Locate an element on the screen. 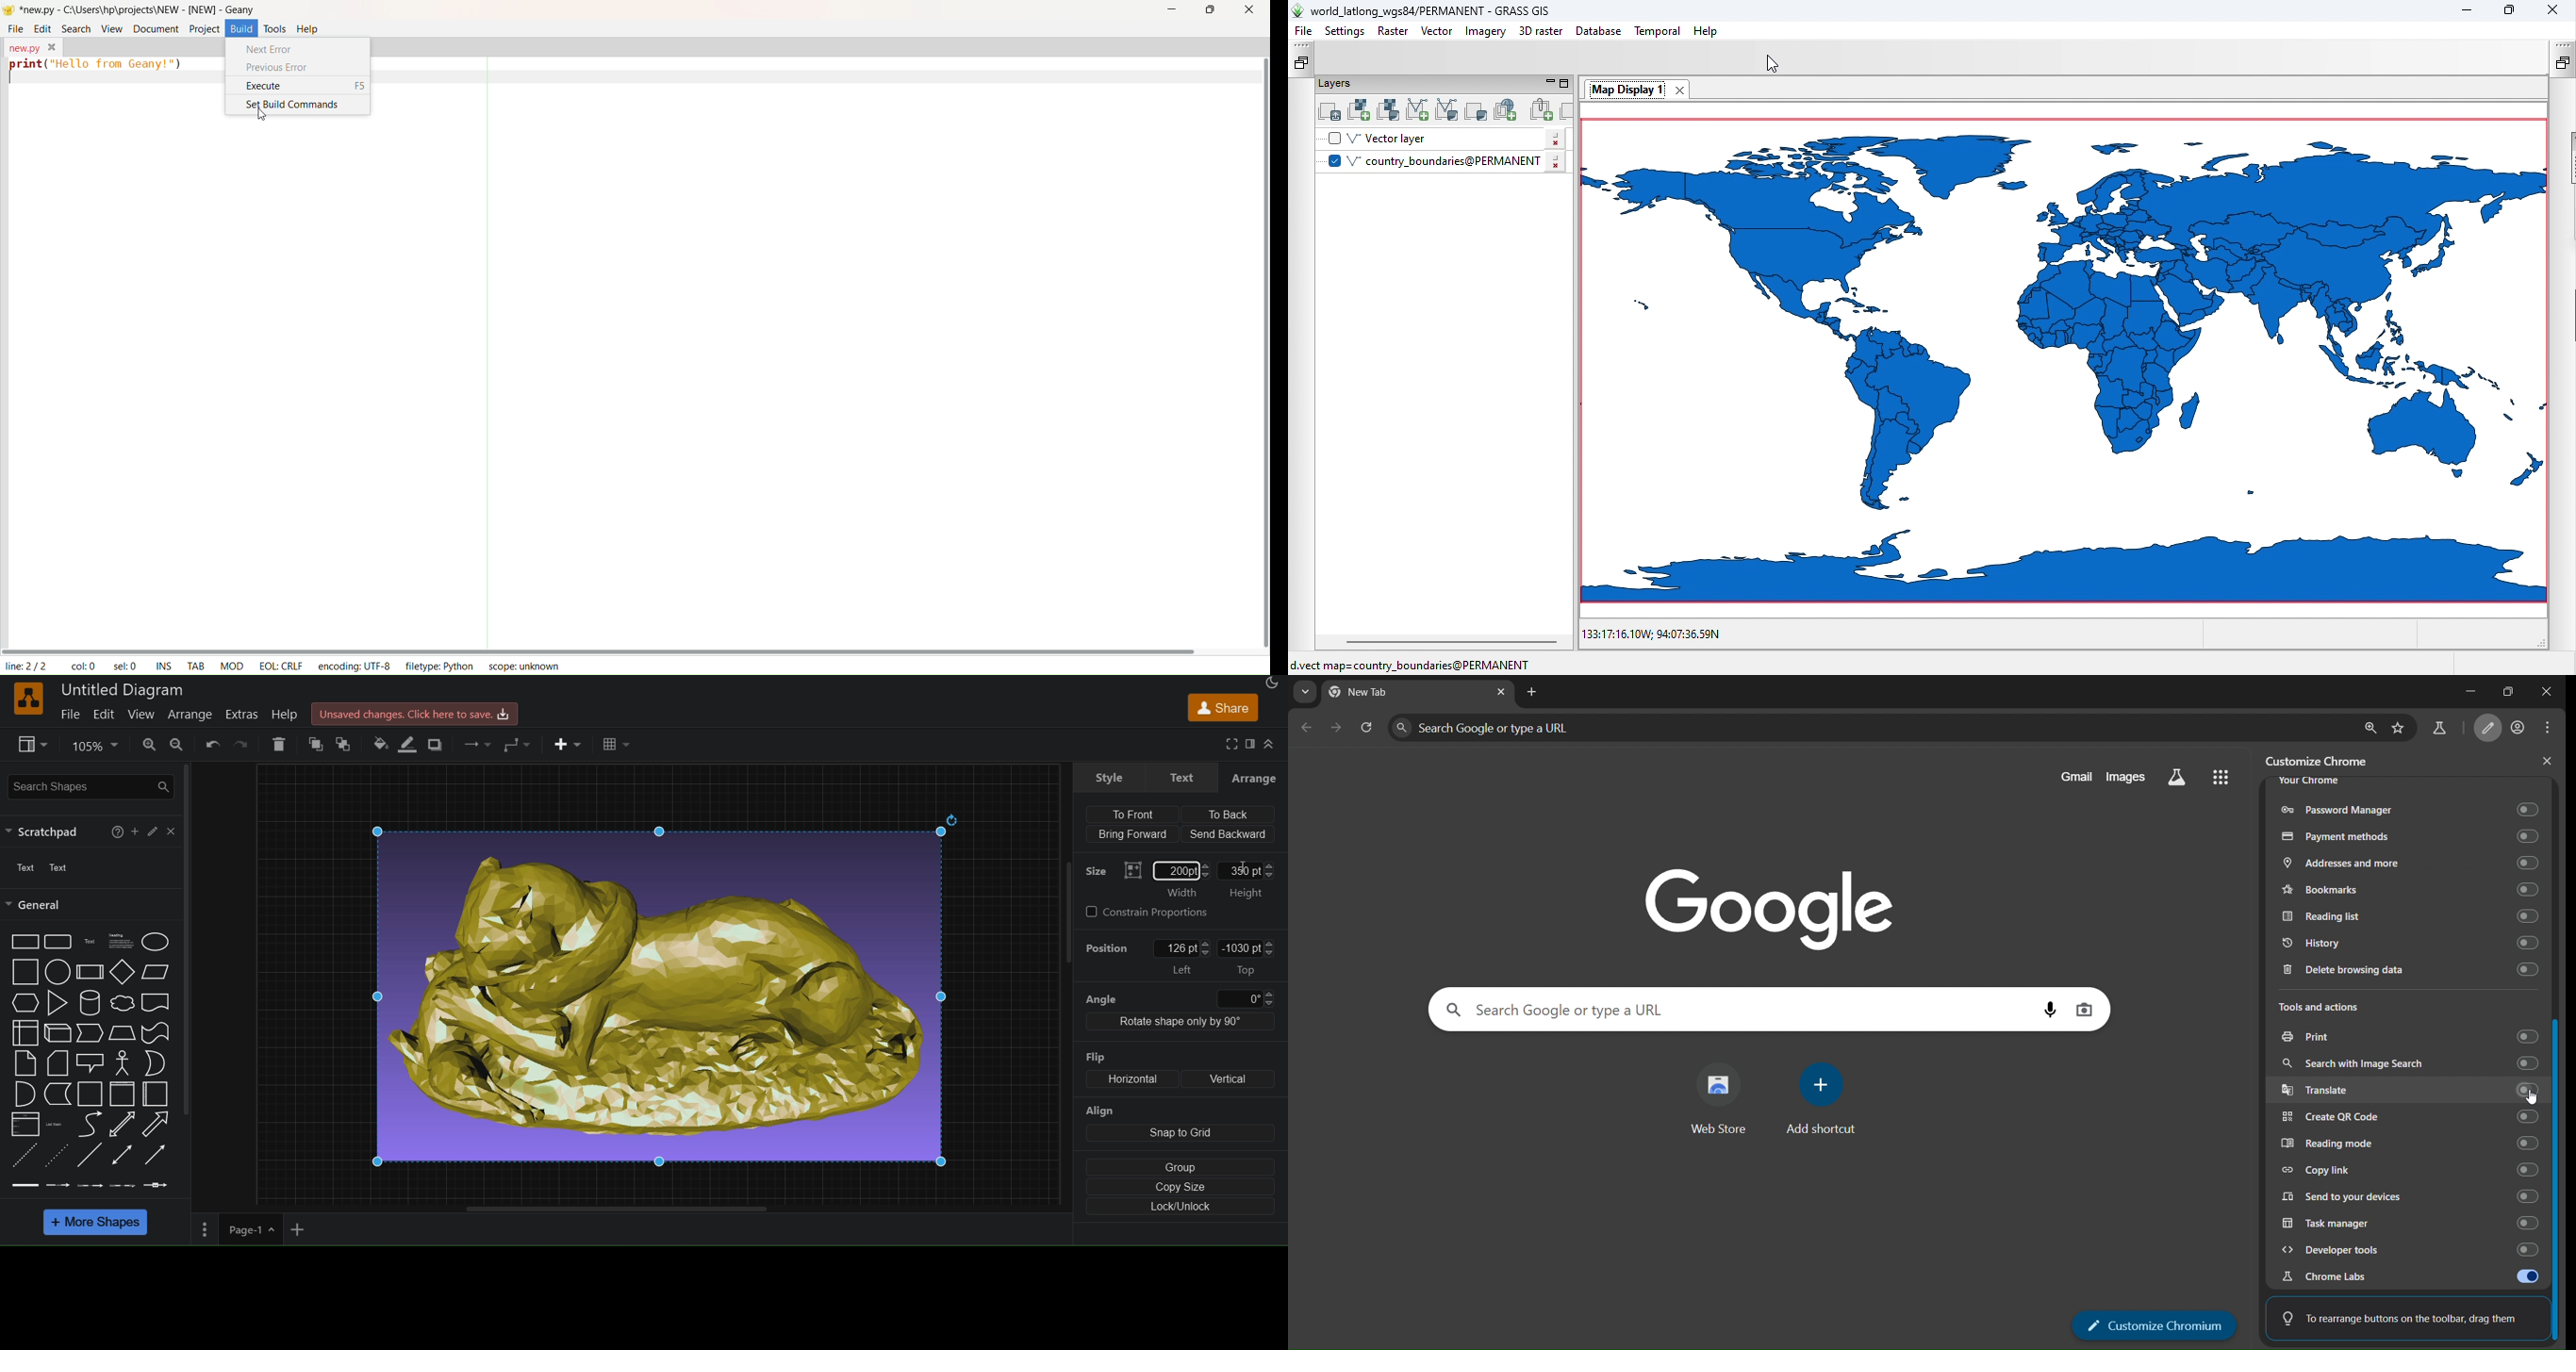 The height and width of the screenshot is (1372, 2576). document is located at coordinates (154, 28).